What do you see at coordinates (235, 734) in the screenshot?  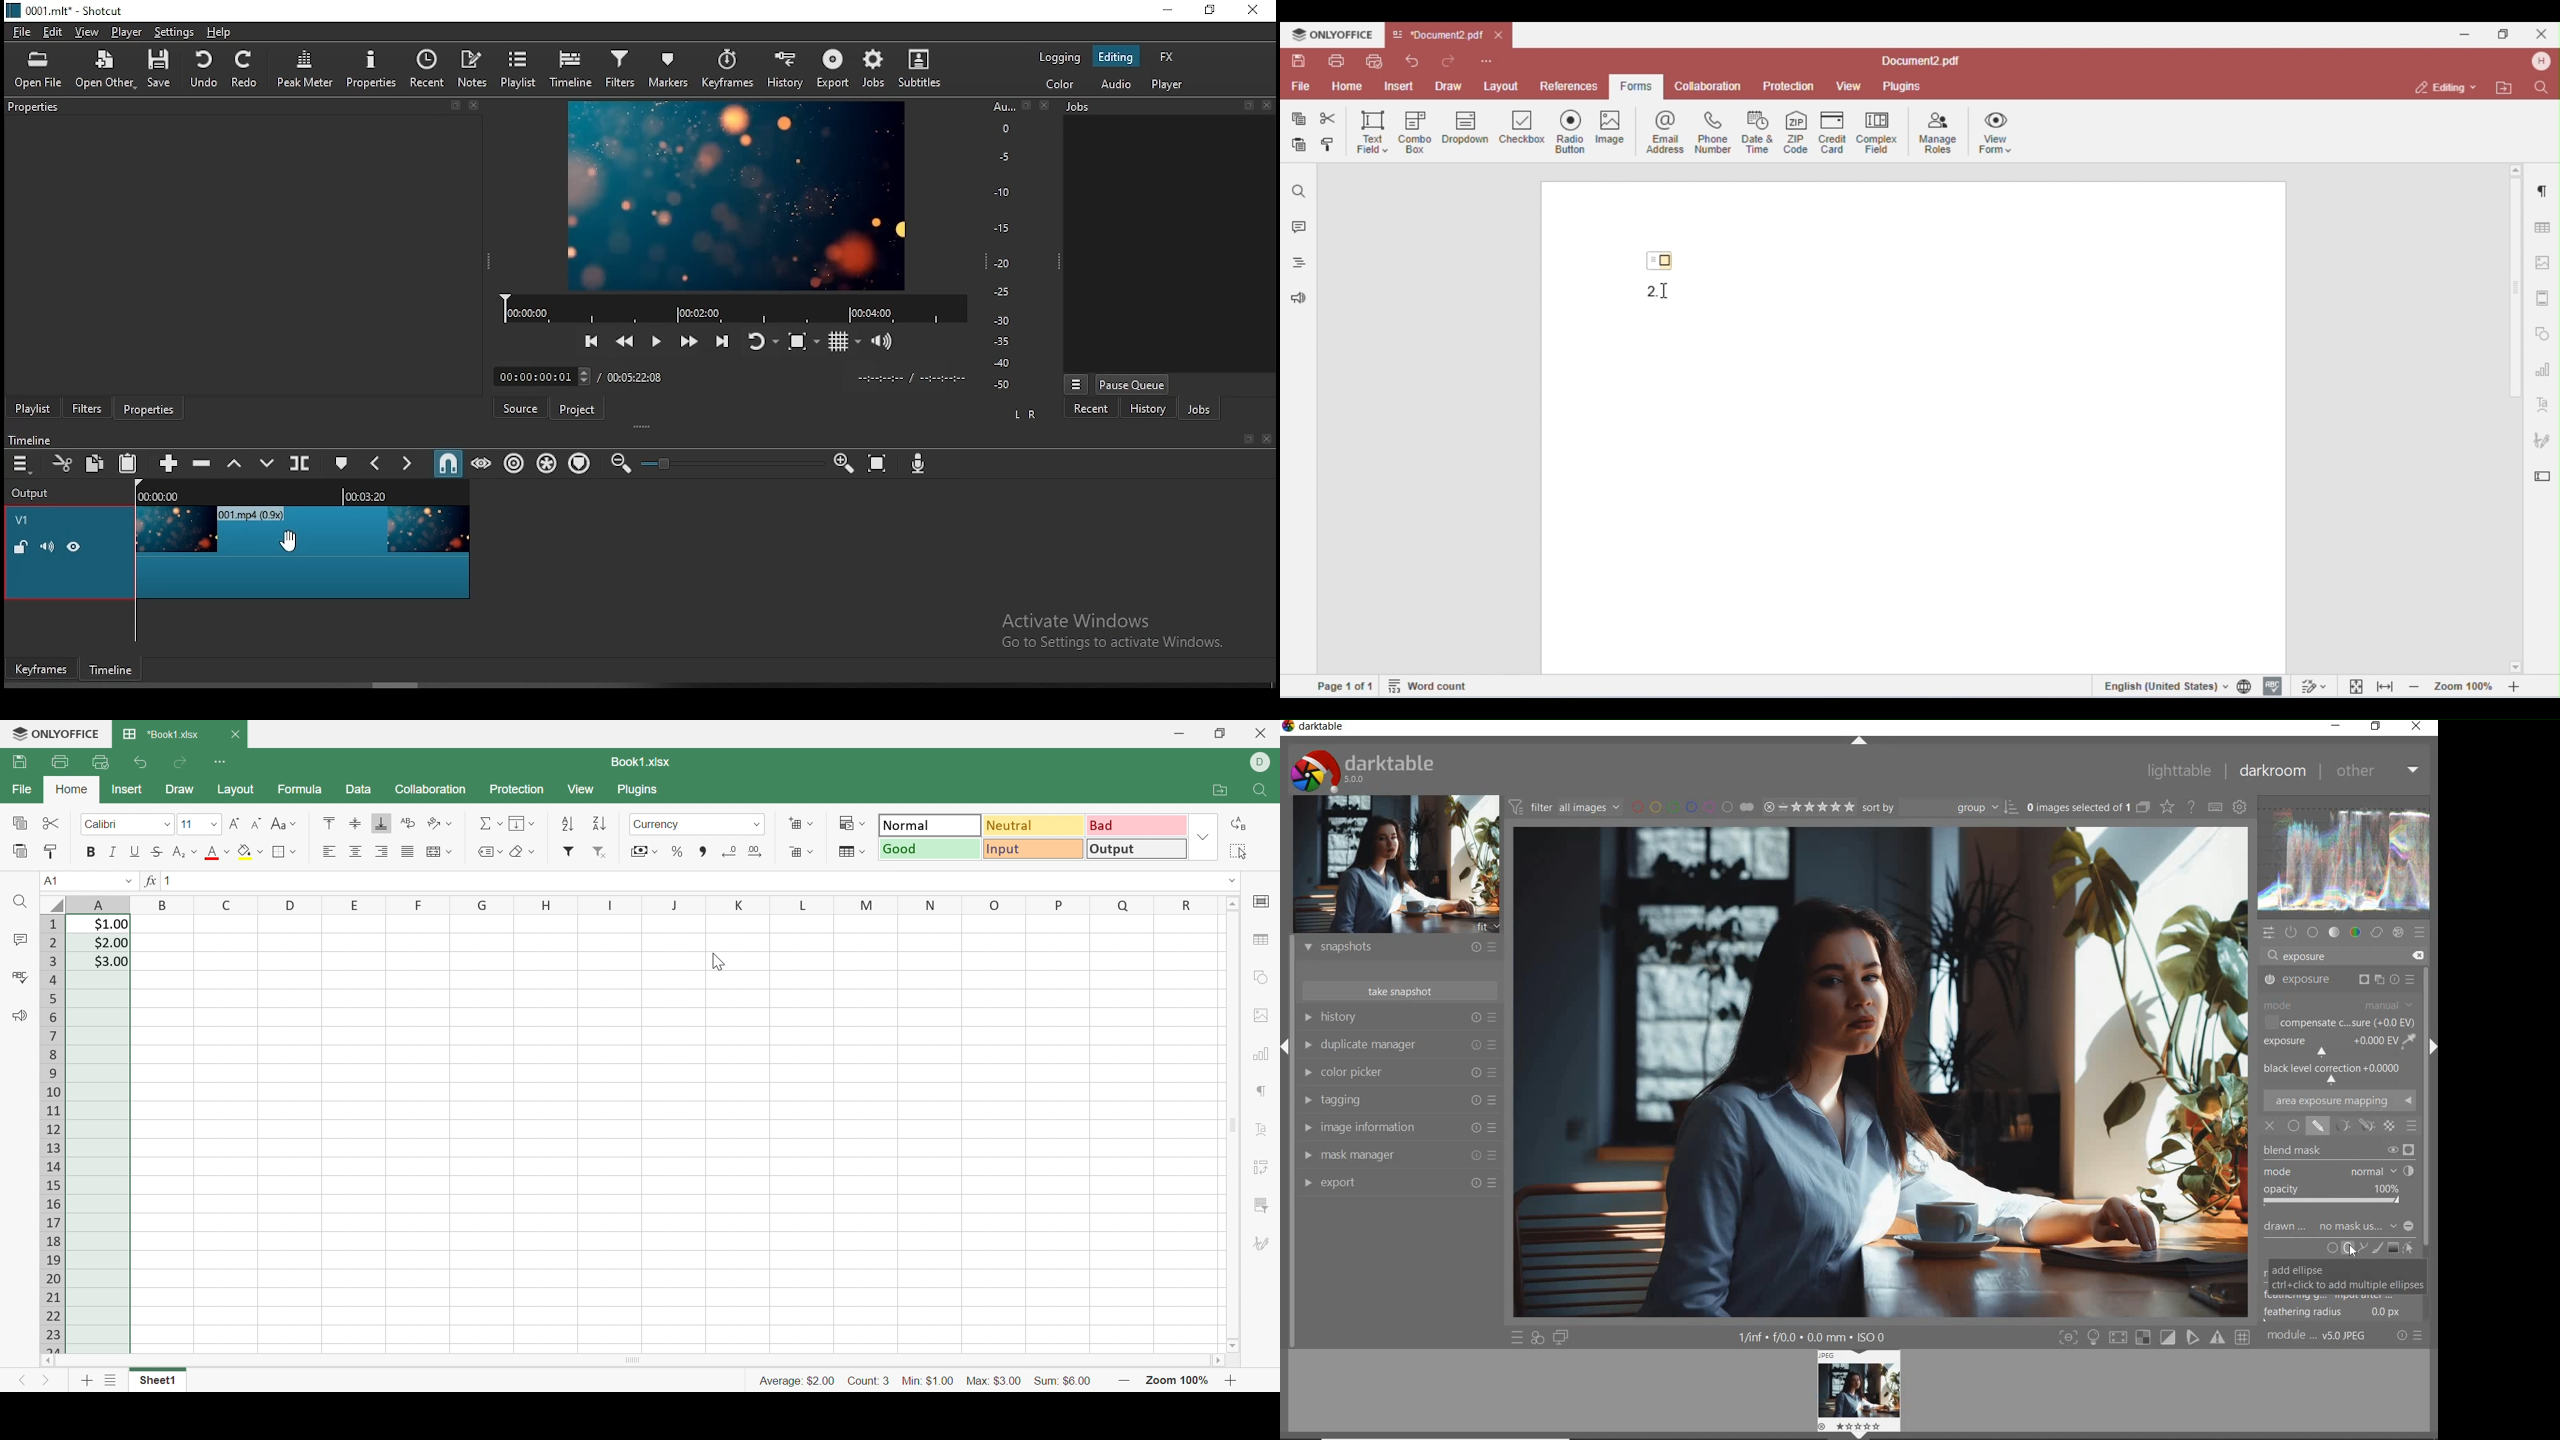 I see `Close` at bounding box center [235, 734].